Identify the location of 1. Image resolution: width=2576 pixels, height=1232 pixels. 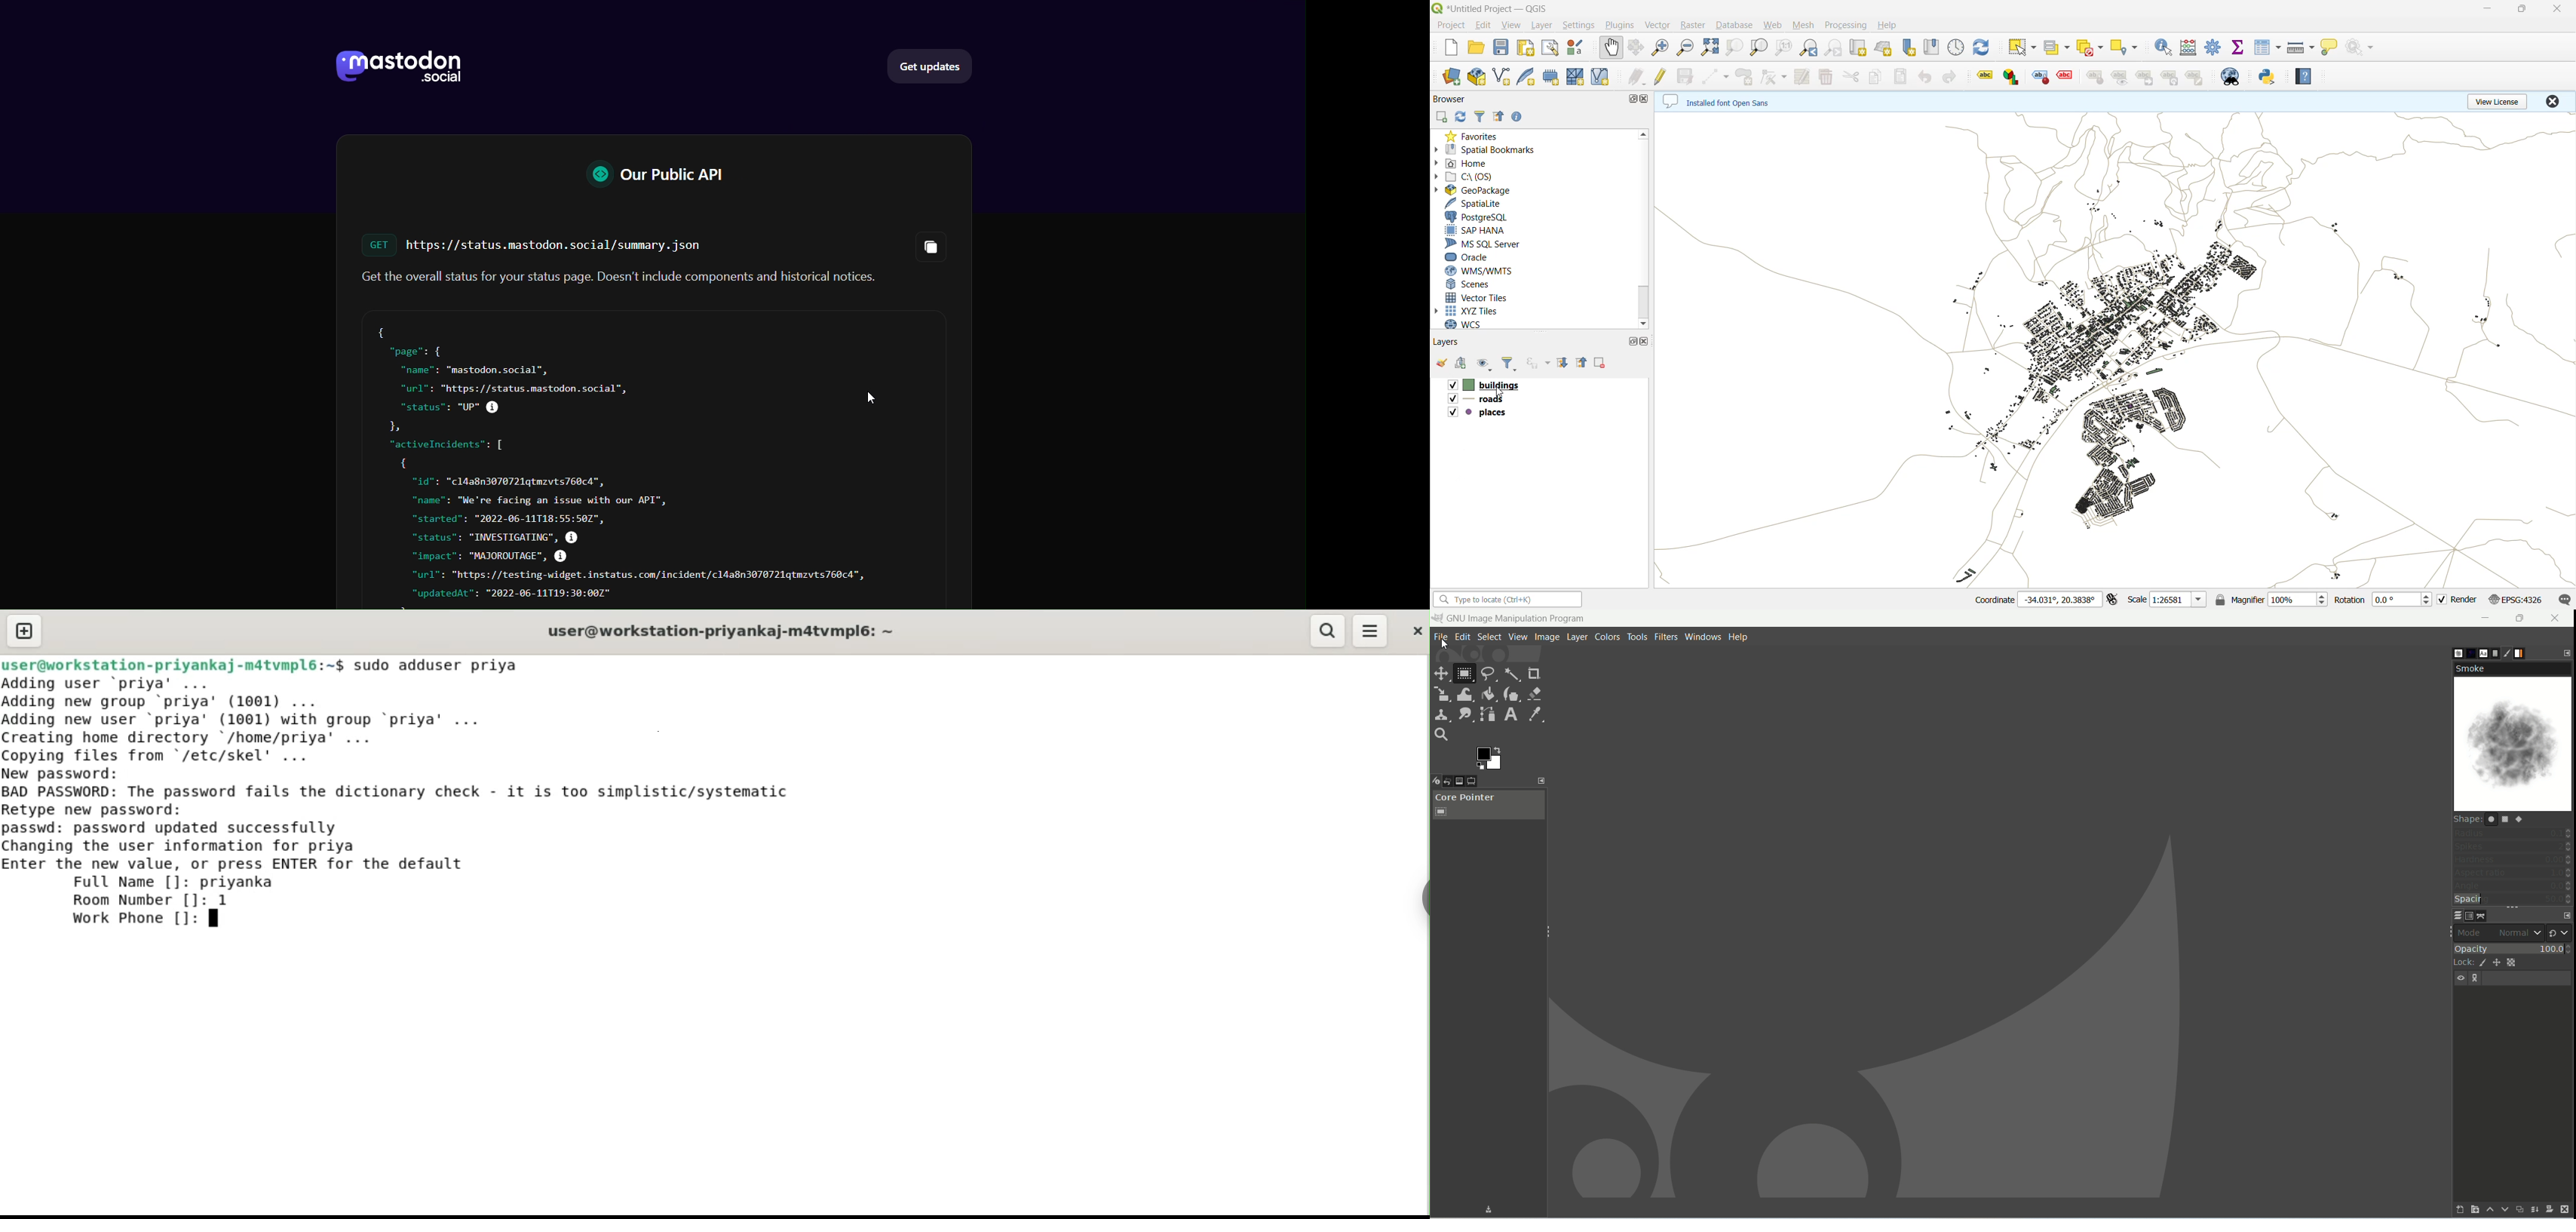
(227, 903).